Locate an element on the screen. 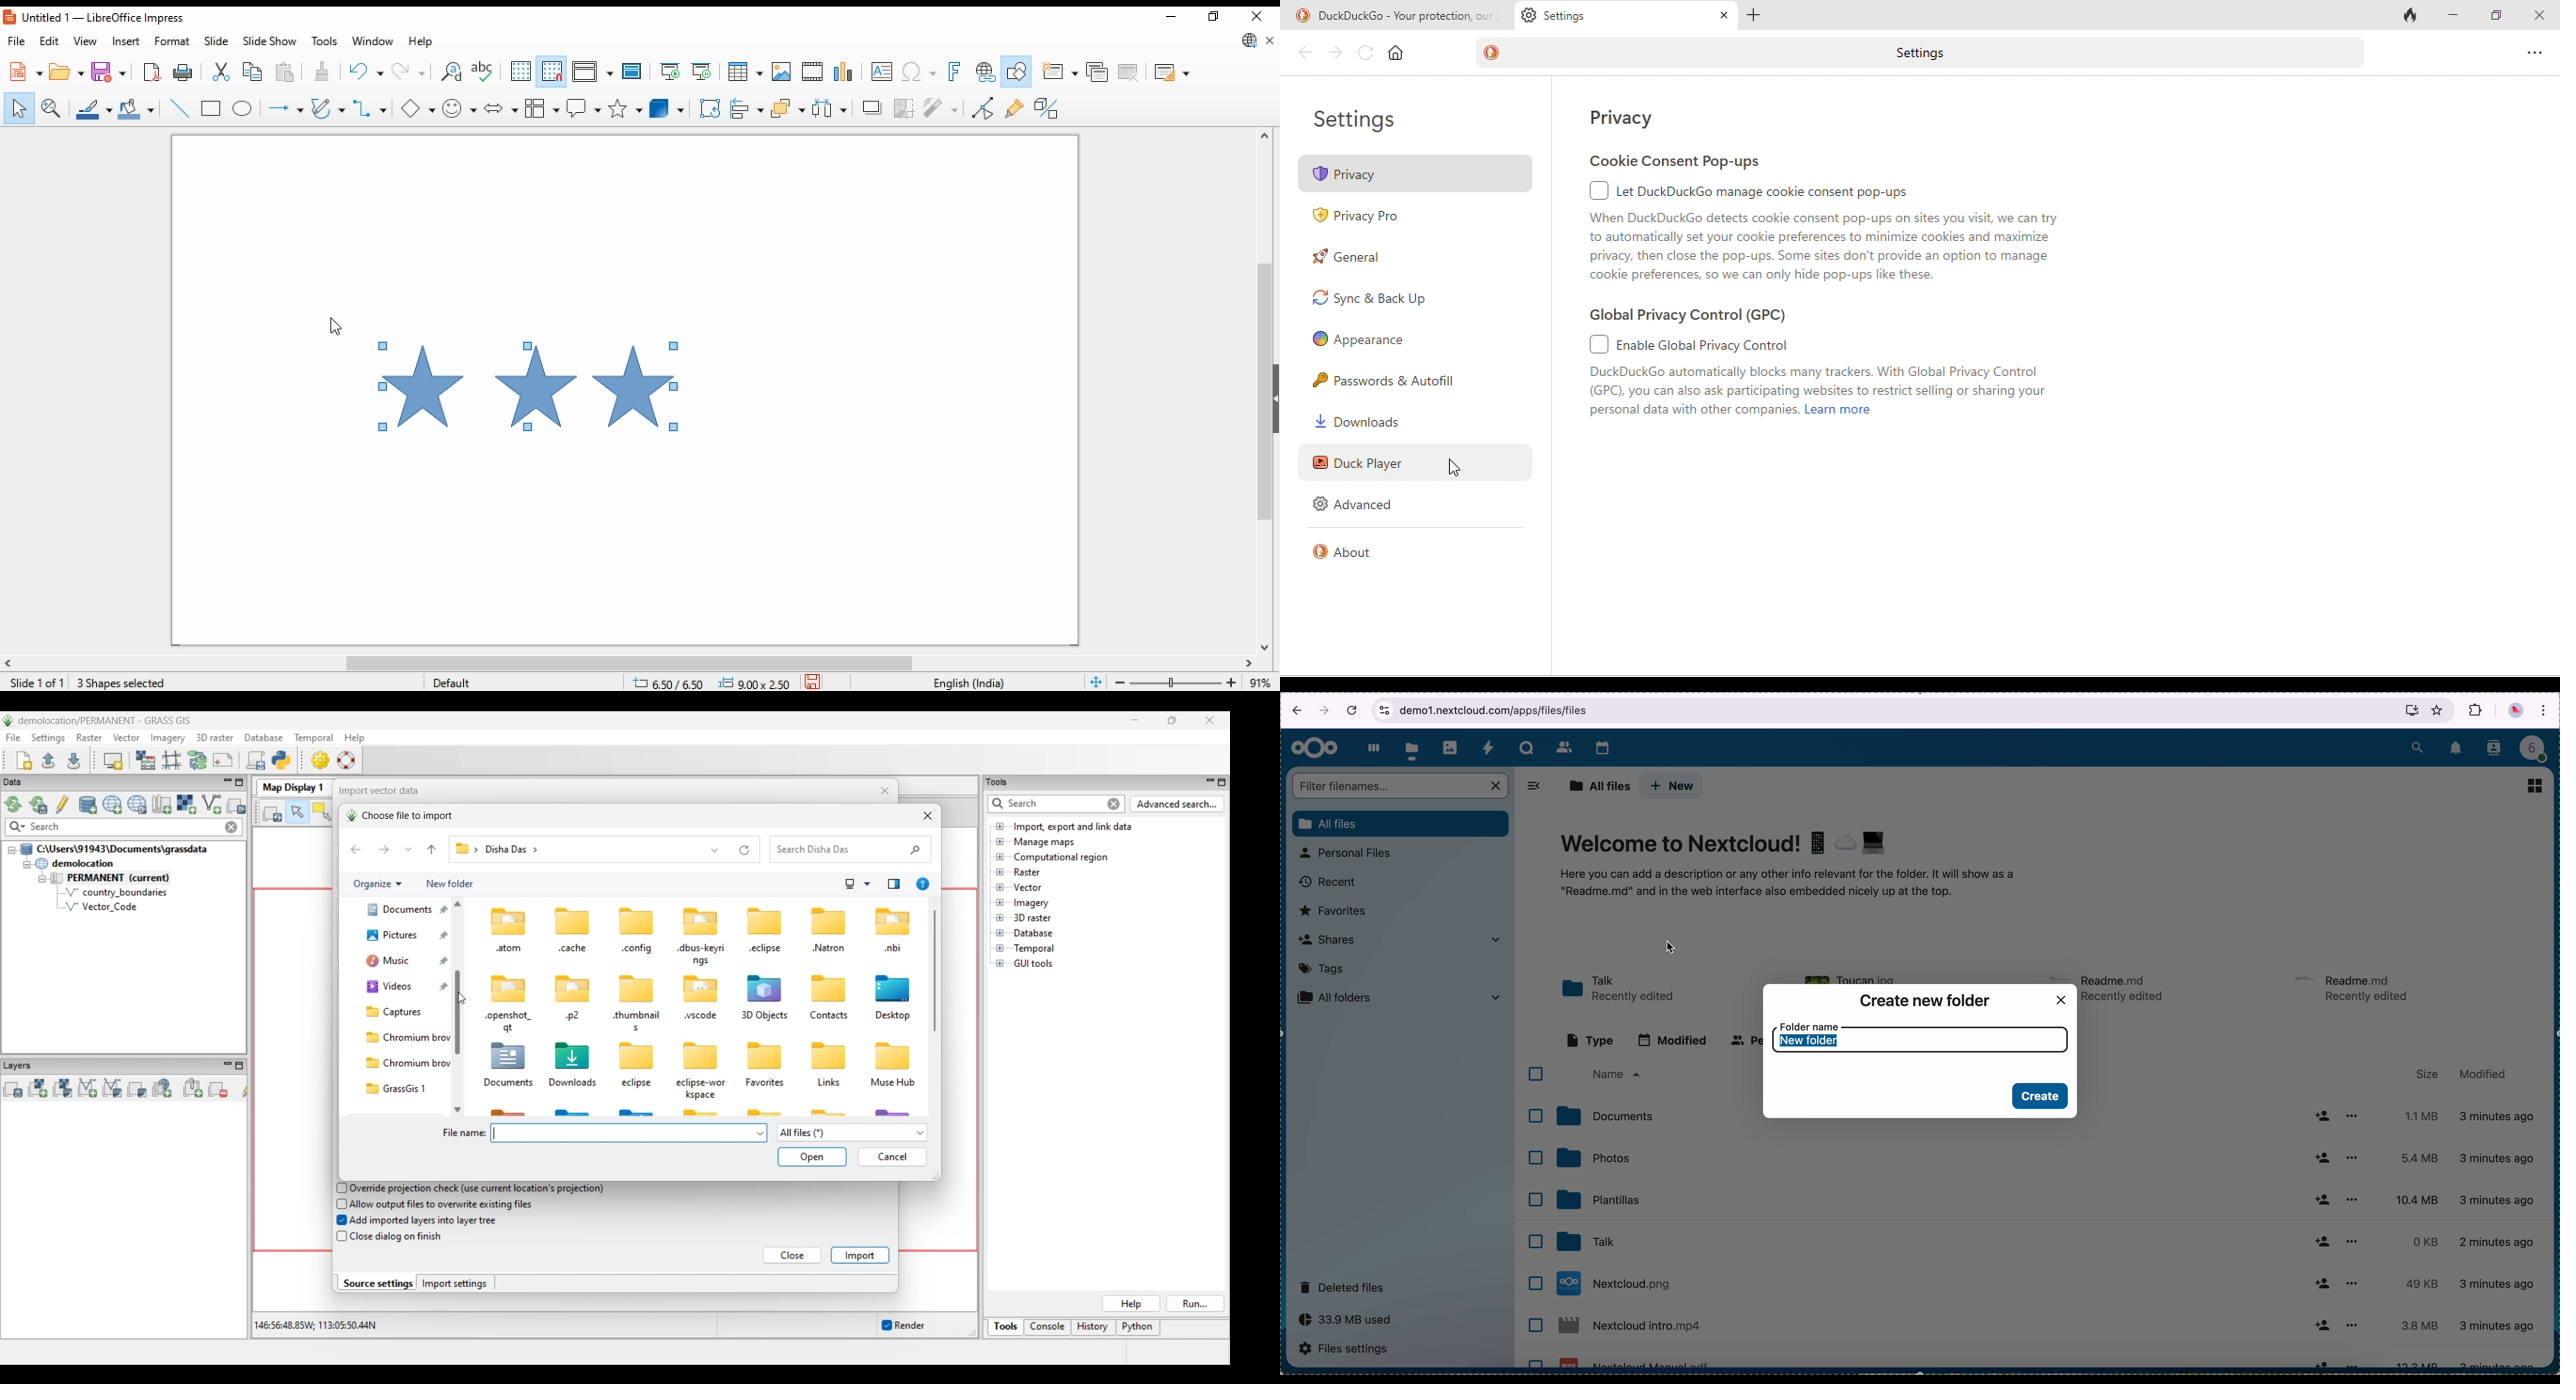  cursor is located at coordinates (335, 326).